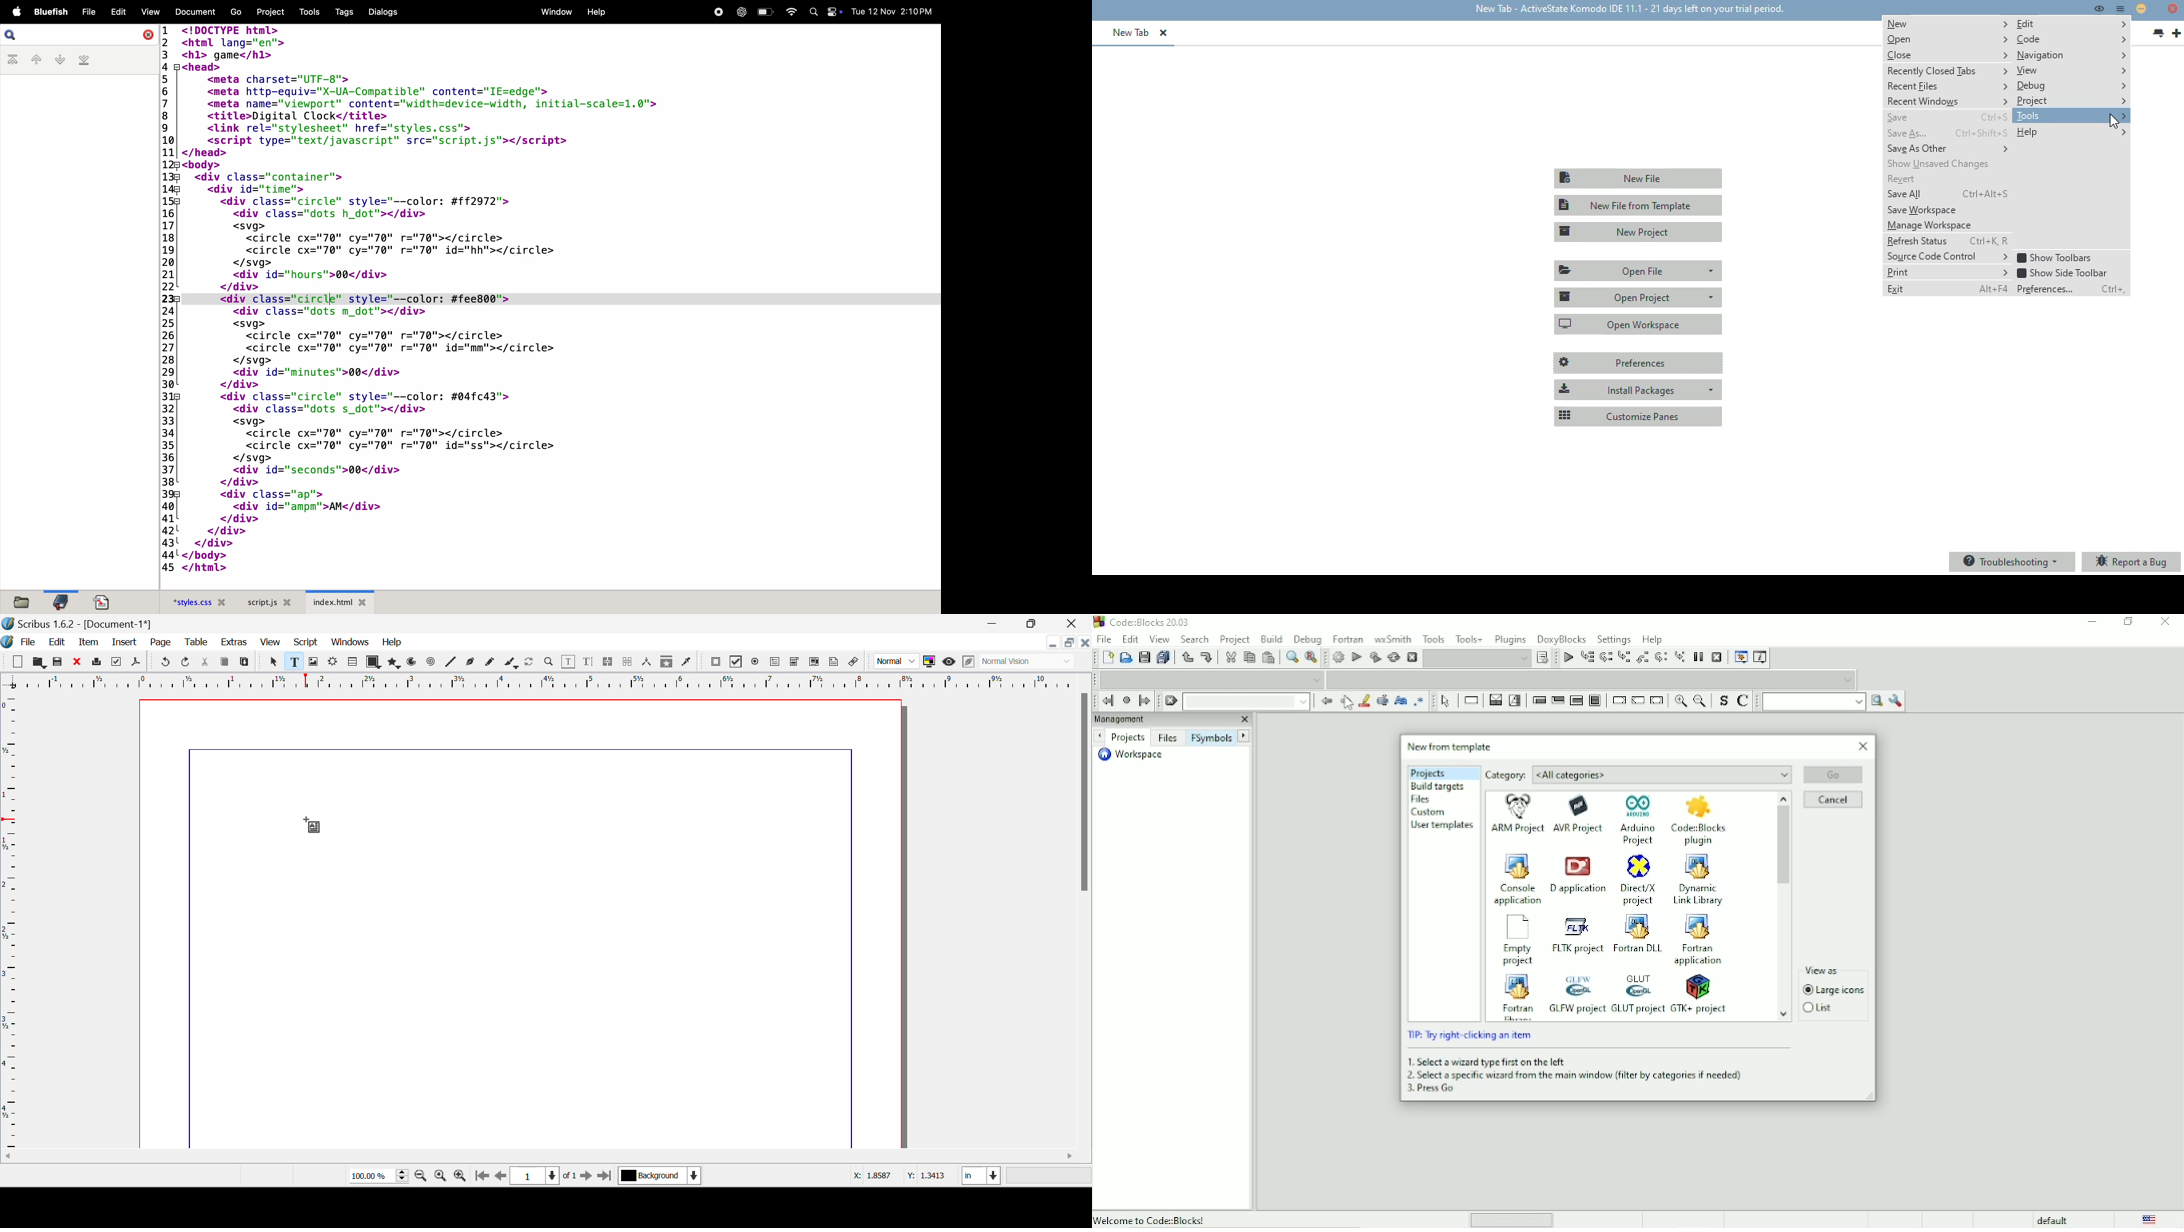 The image size is (2184, 1232). I want to click on Item, so click(86, 641).